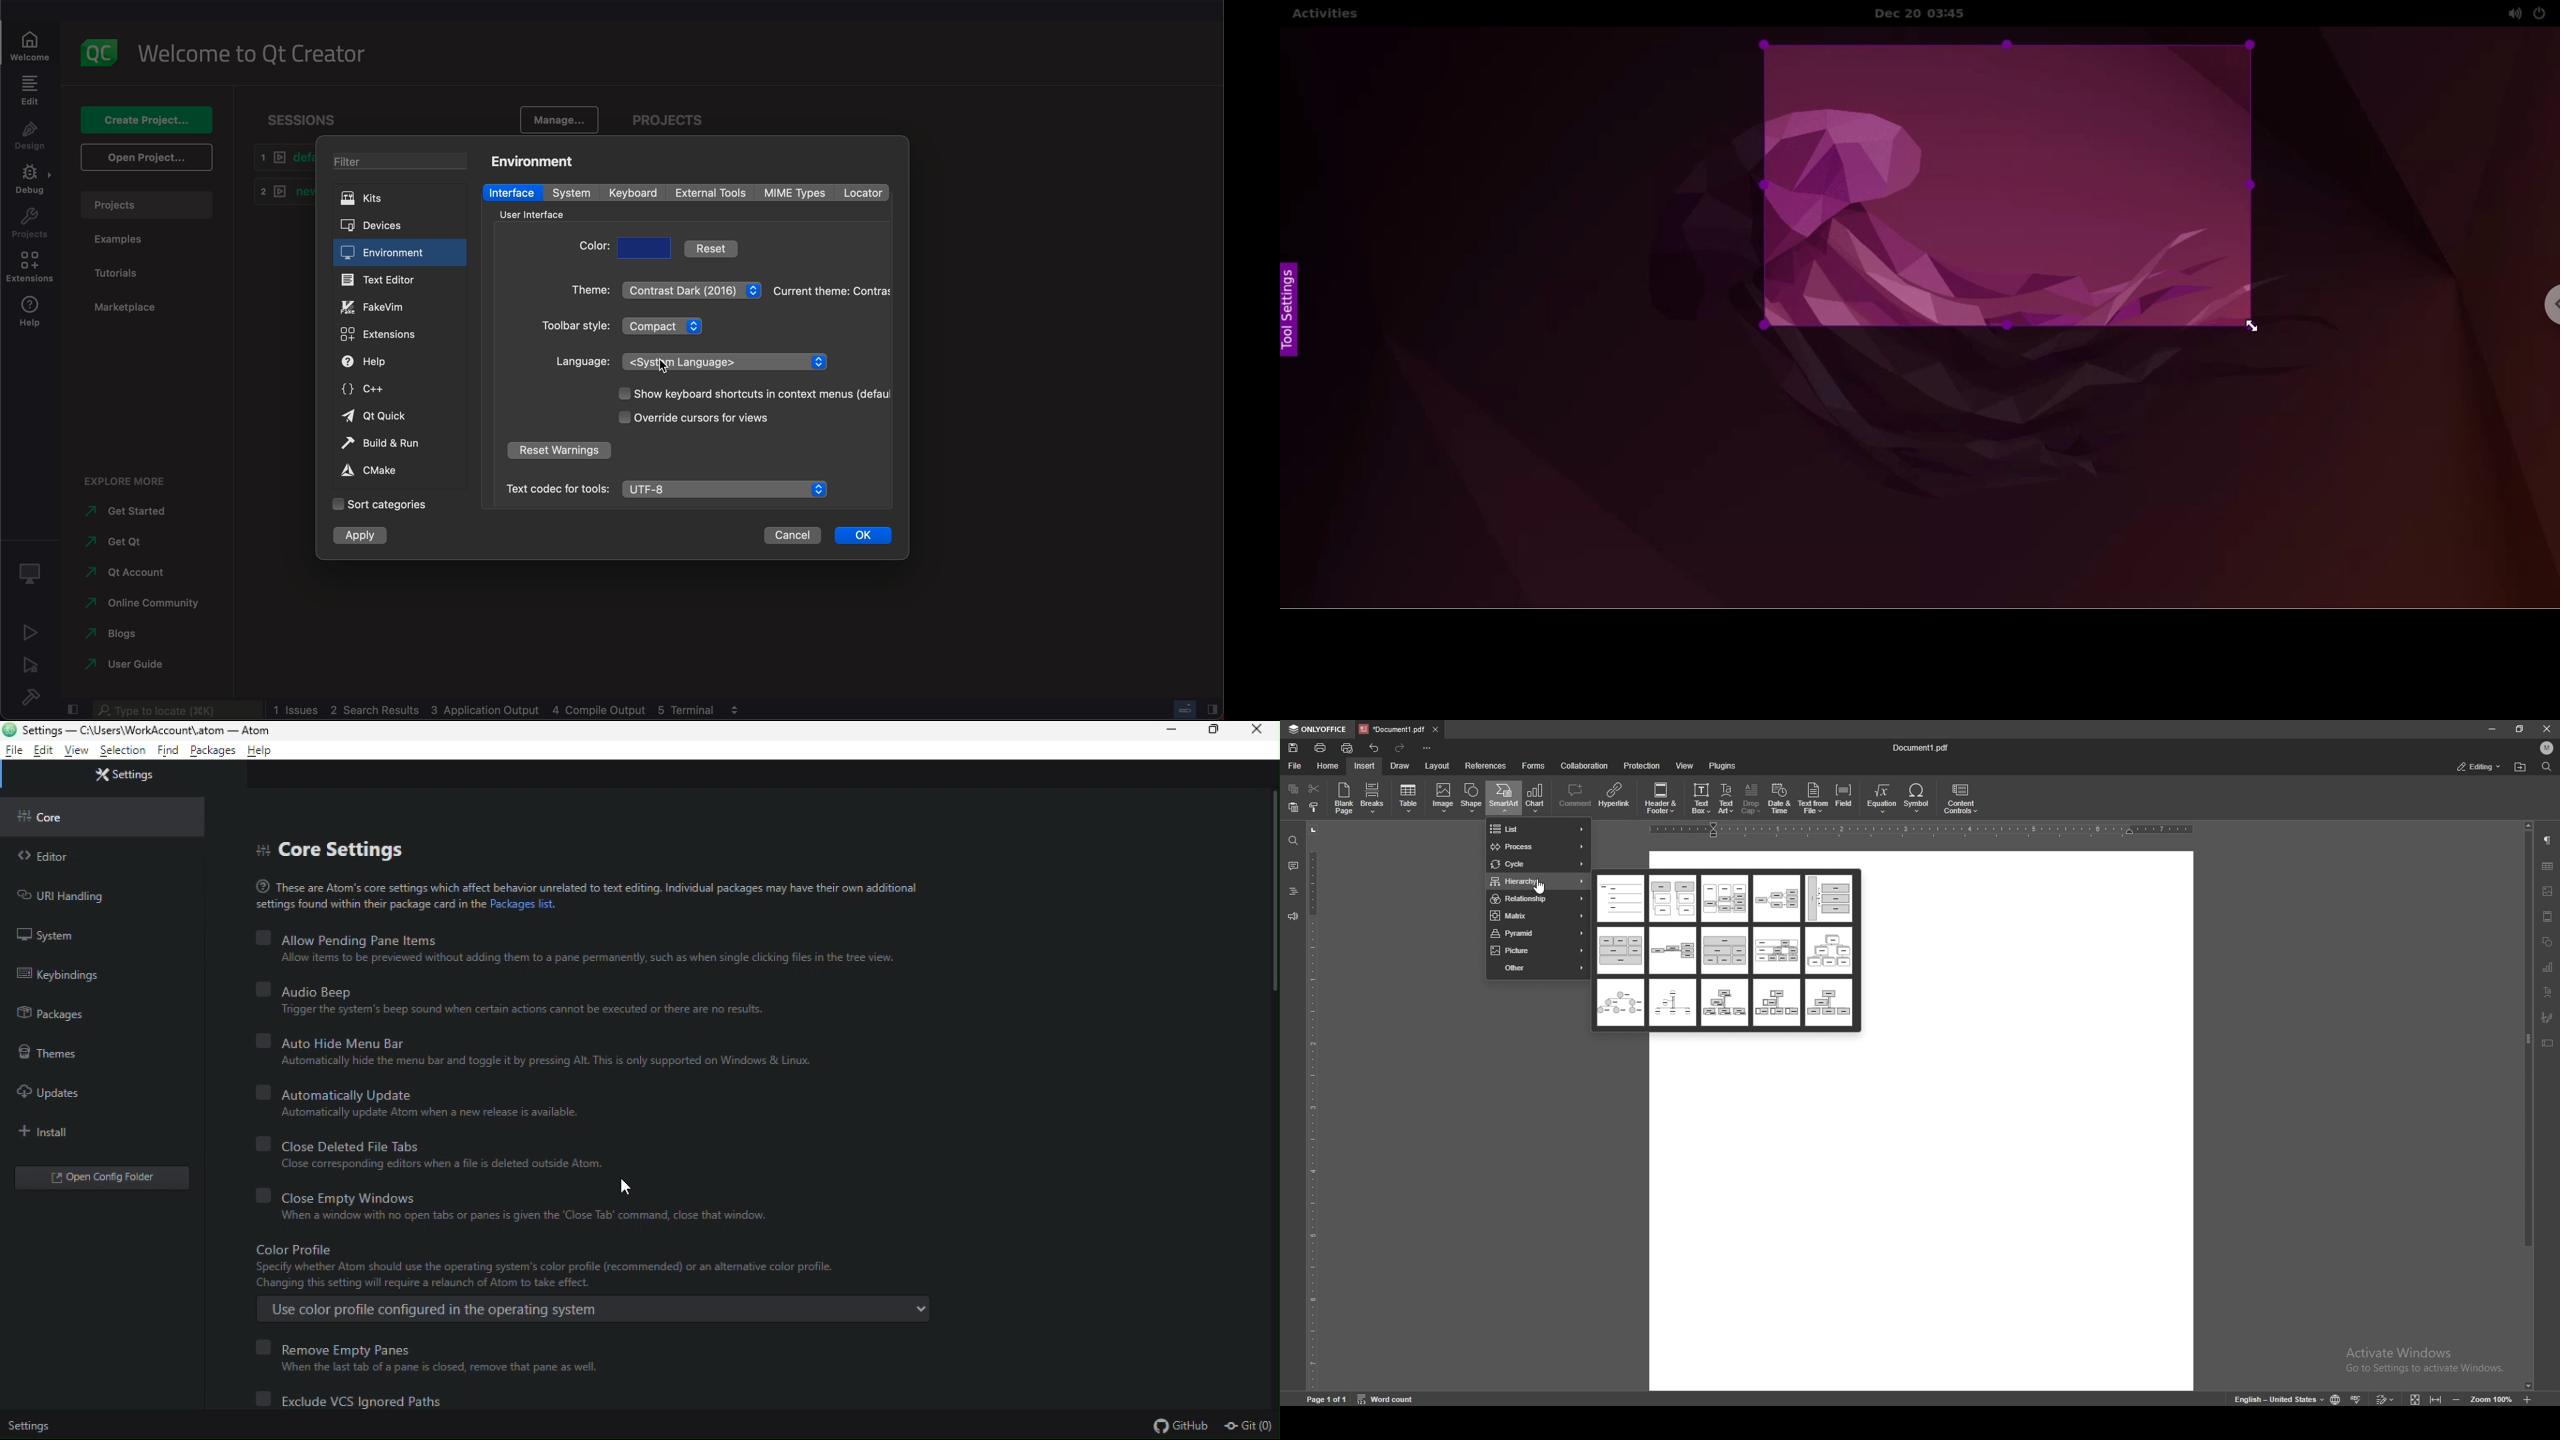  Describe the element at coordinates (2549, 917) in the screenshot. I see `header and footer` at that location.